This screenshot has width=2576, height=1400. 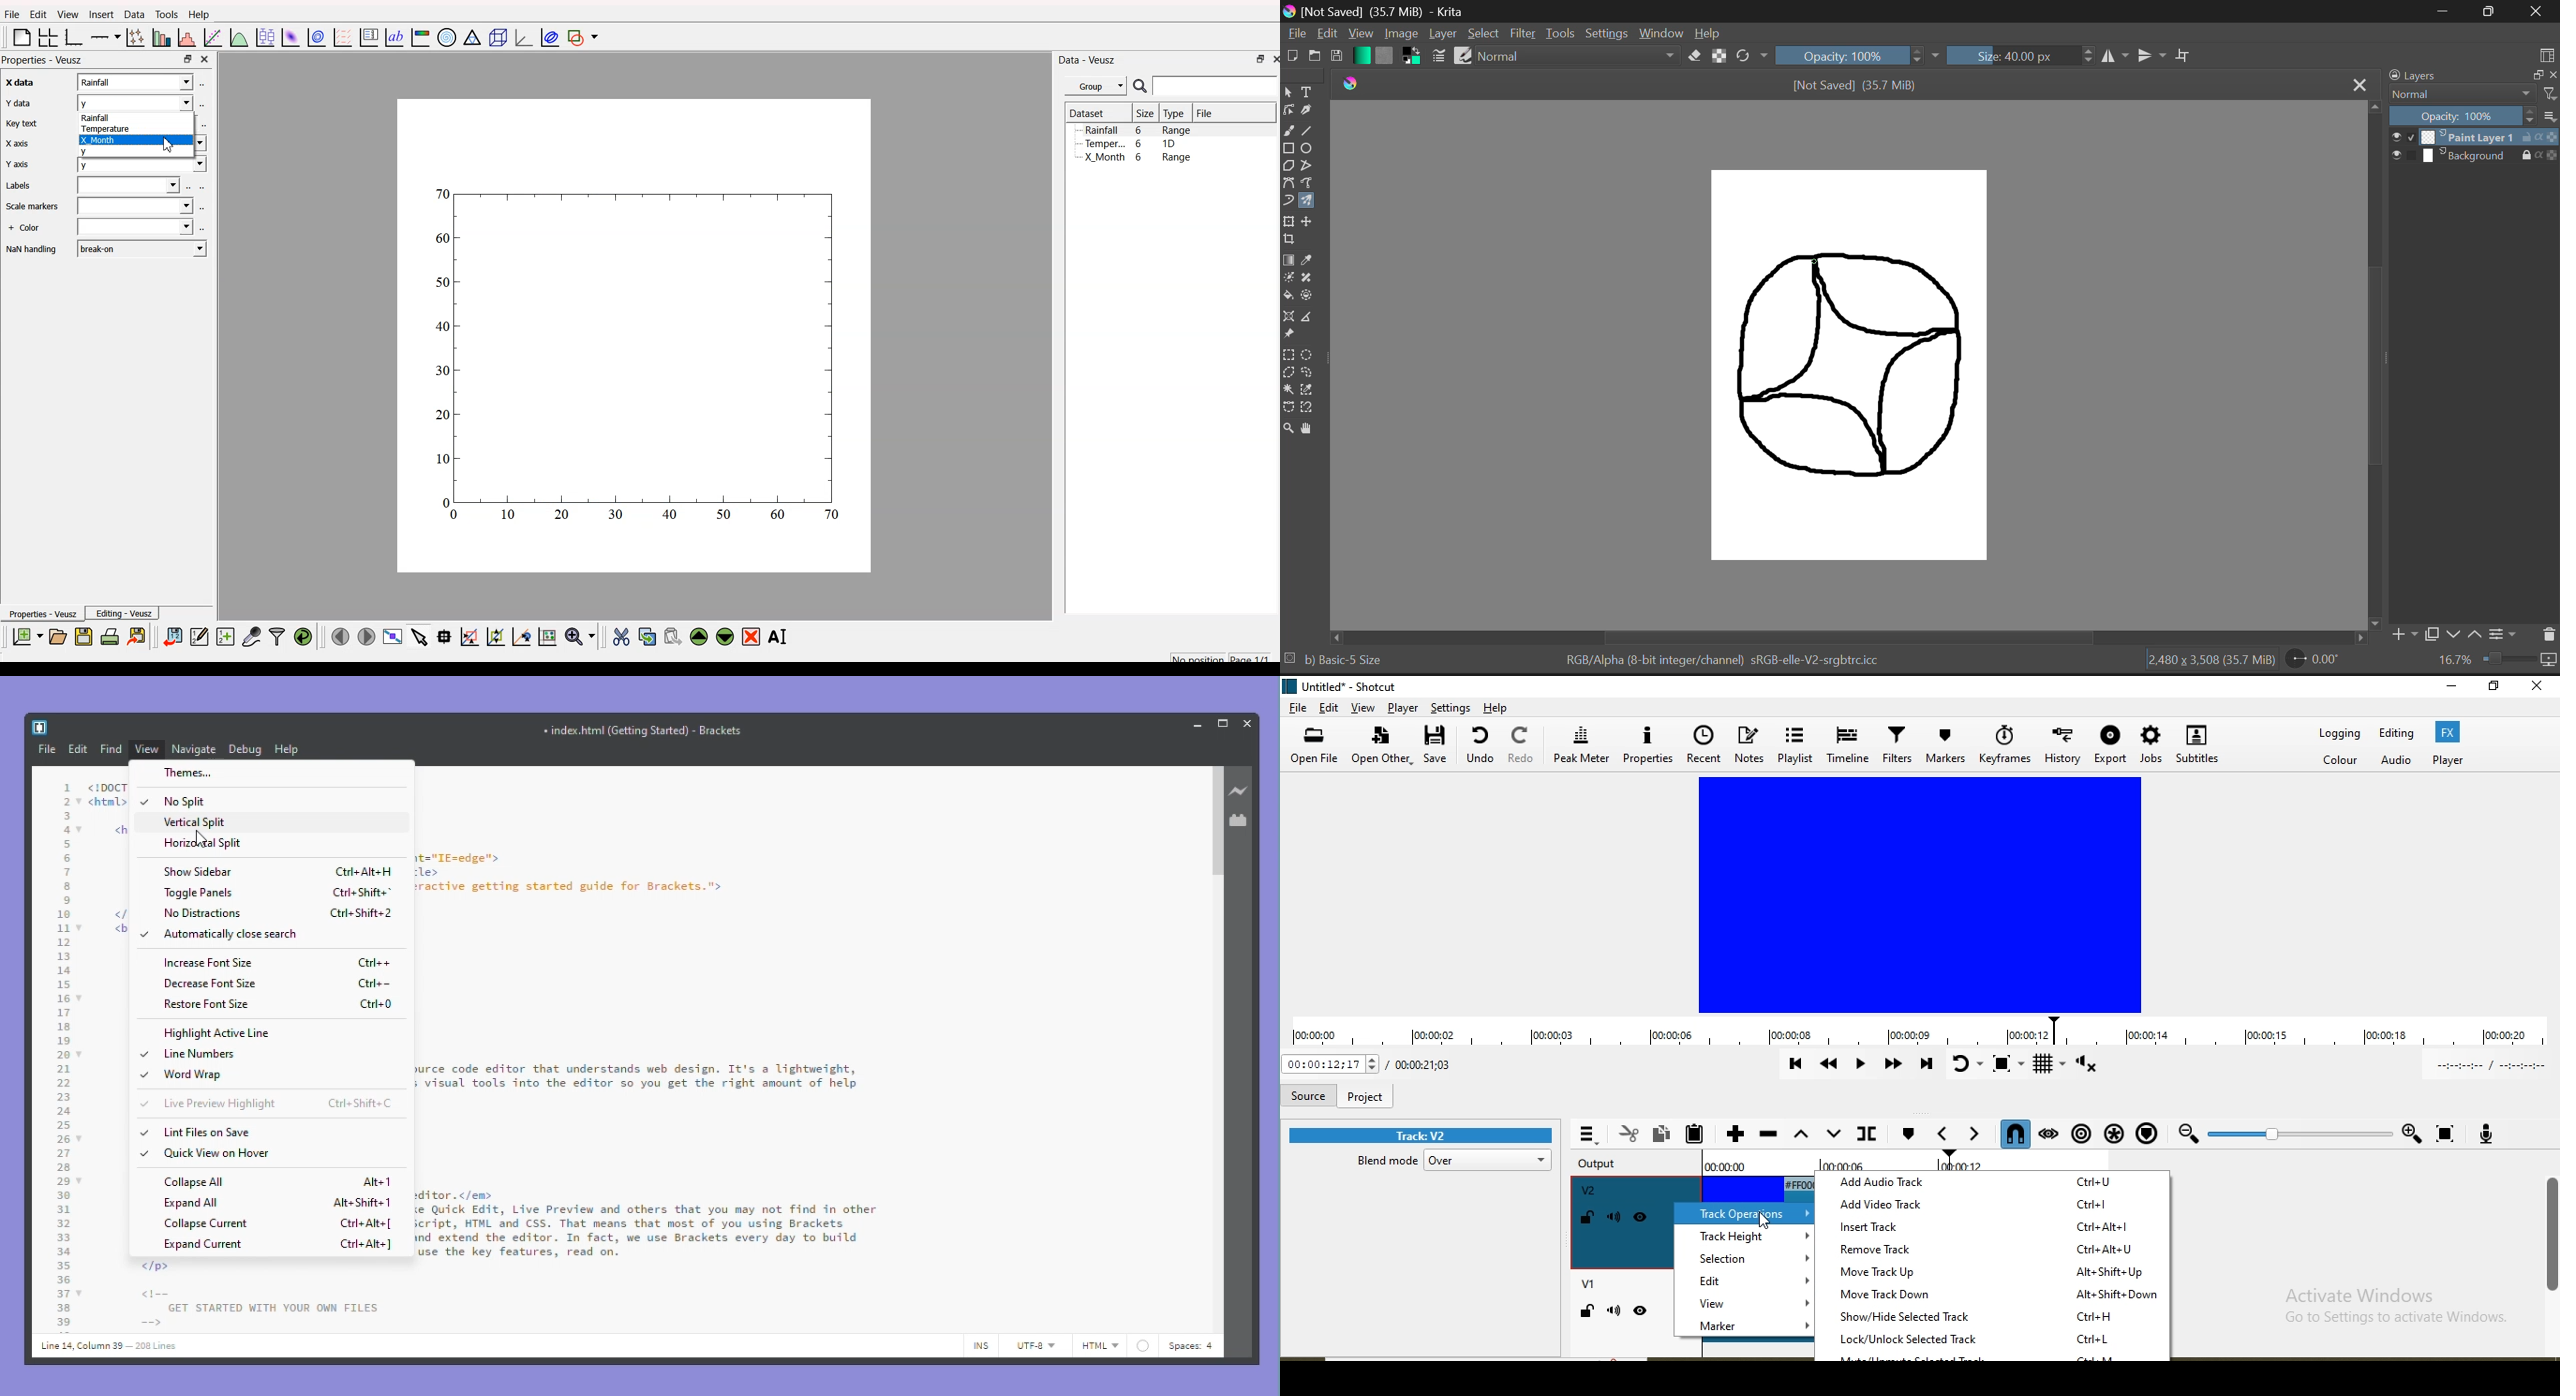 What do you see at coordinates (1918, 896) in the screenshot?
I see `Media view ` at bounding box center [1918, 896].